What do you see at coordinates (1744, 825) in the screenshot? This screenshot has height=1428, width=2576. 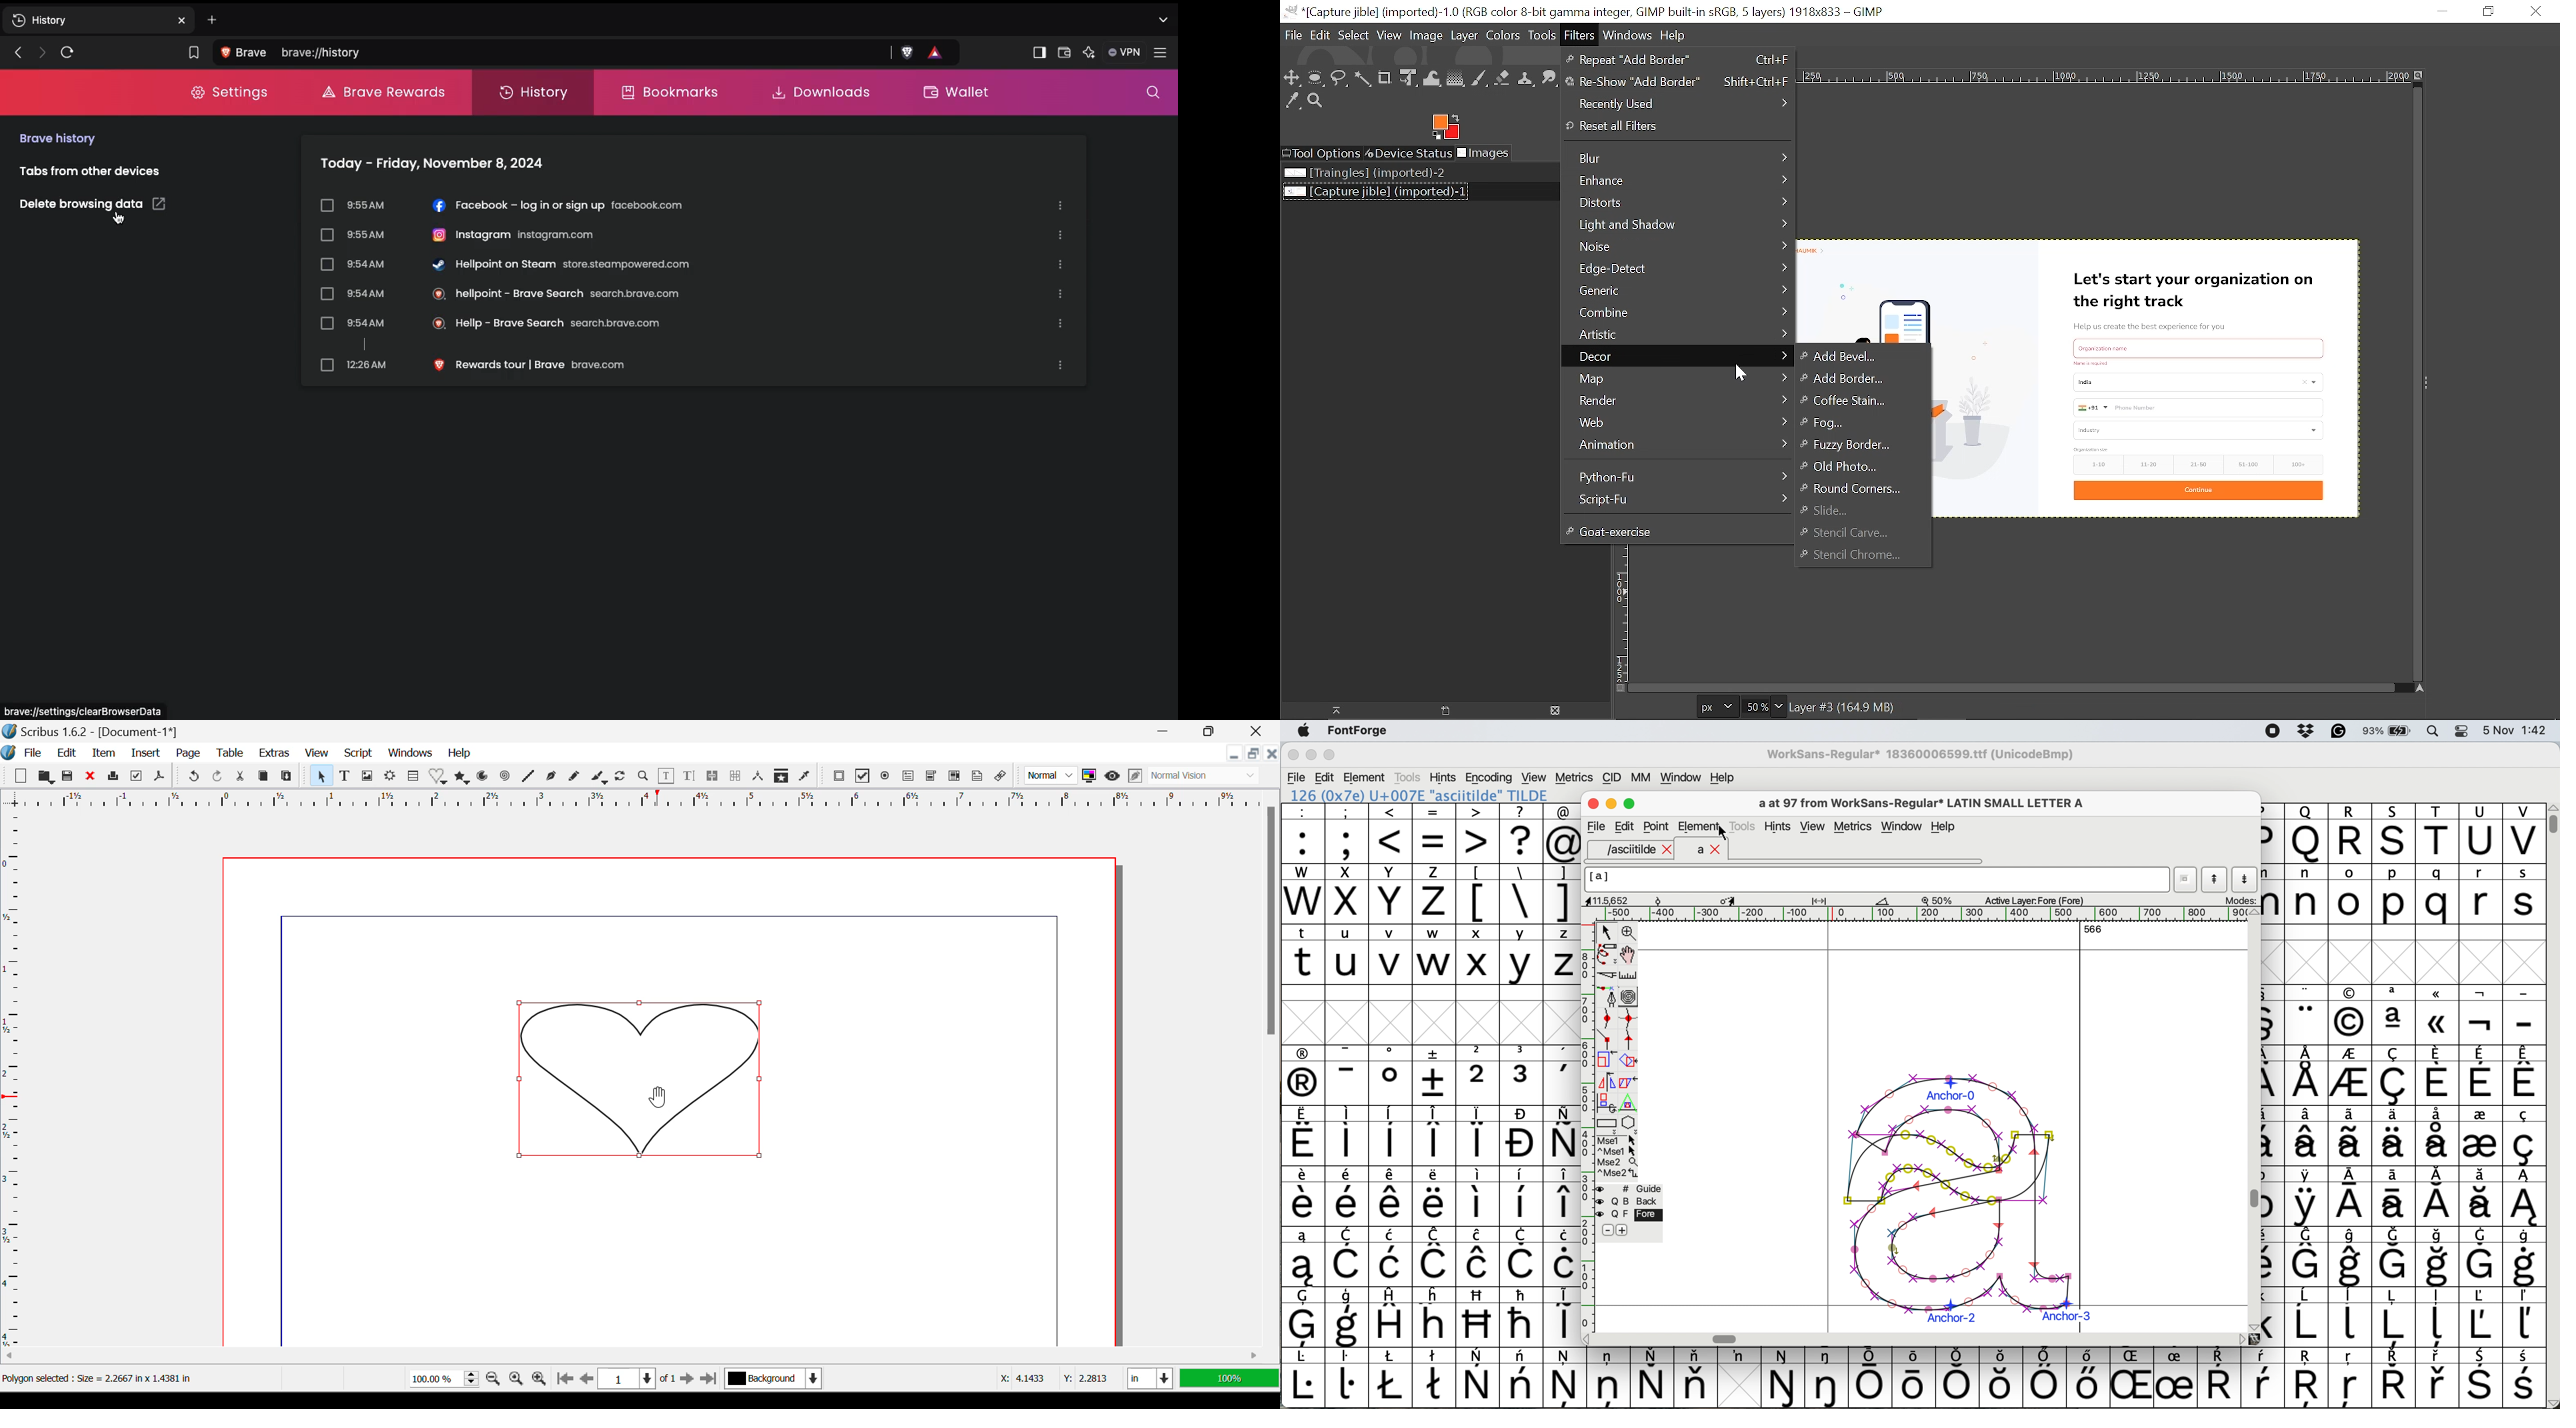 I see `tools` at bounding box center [1744, 825].